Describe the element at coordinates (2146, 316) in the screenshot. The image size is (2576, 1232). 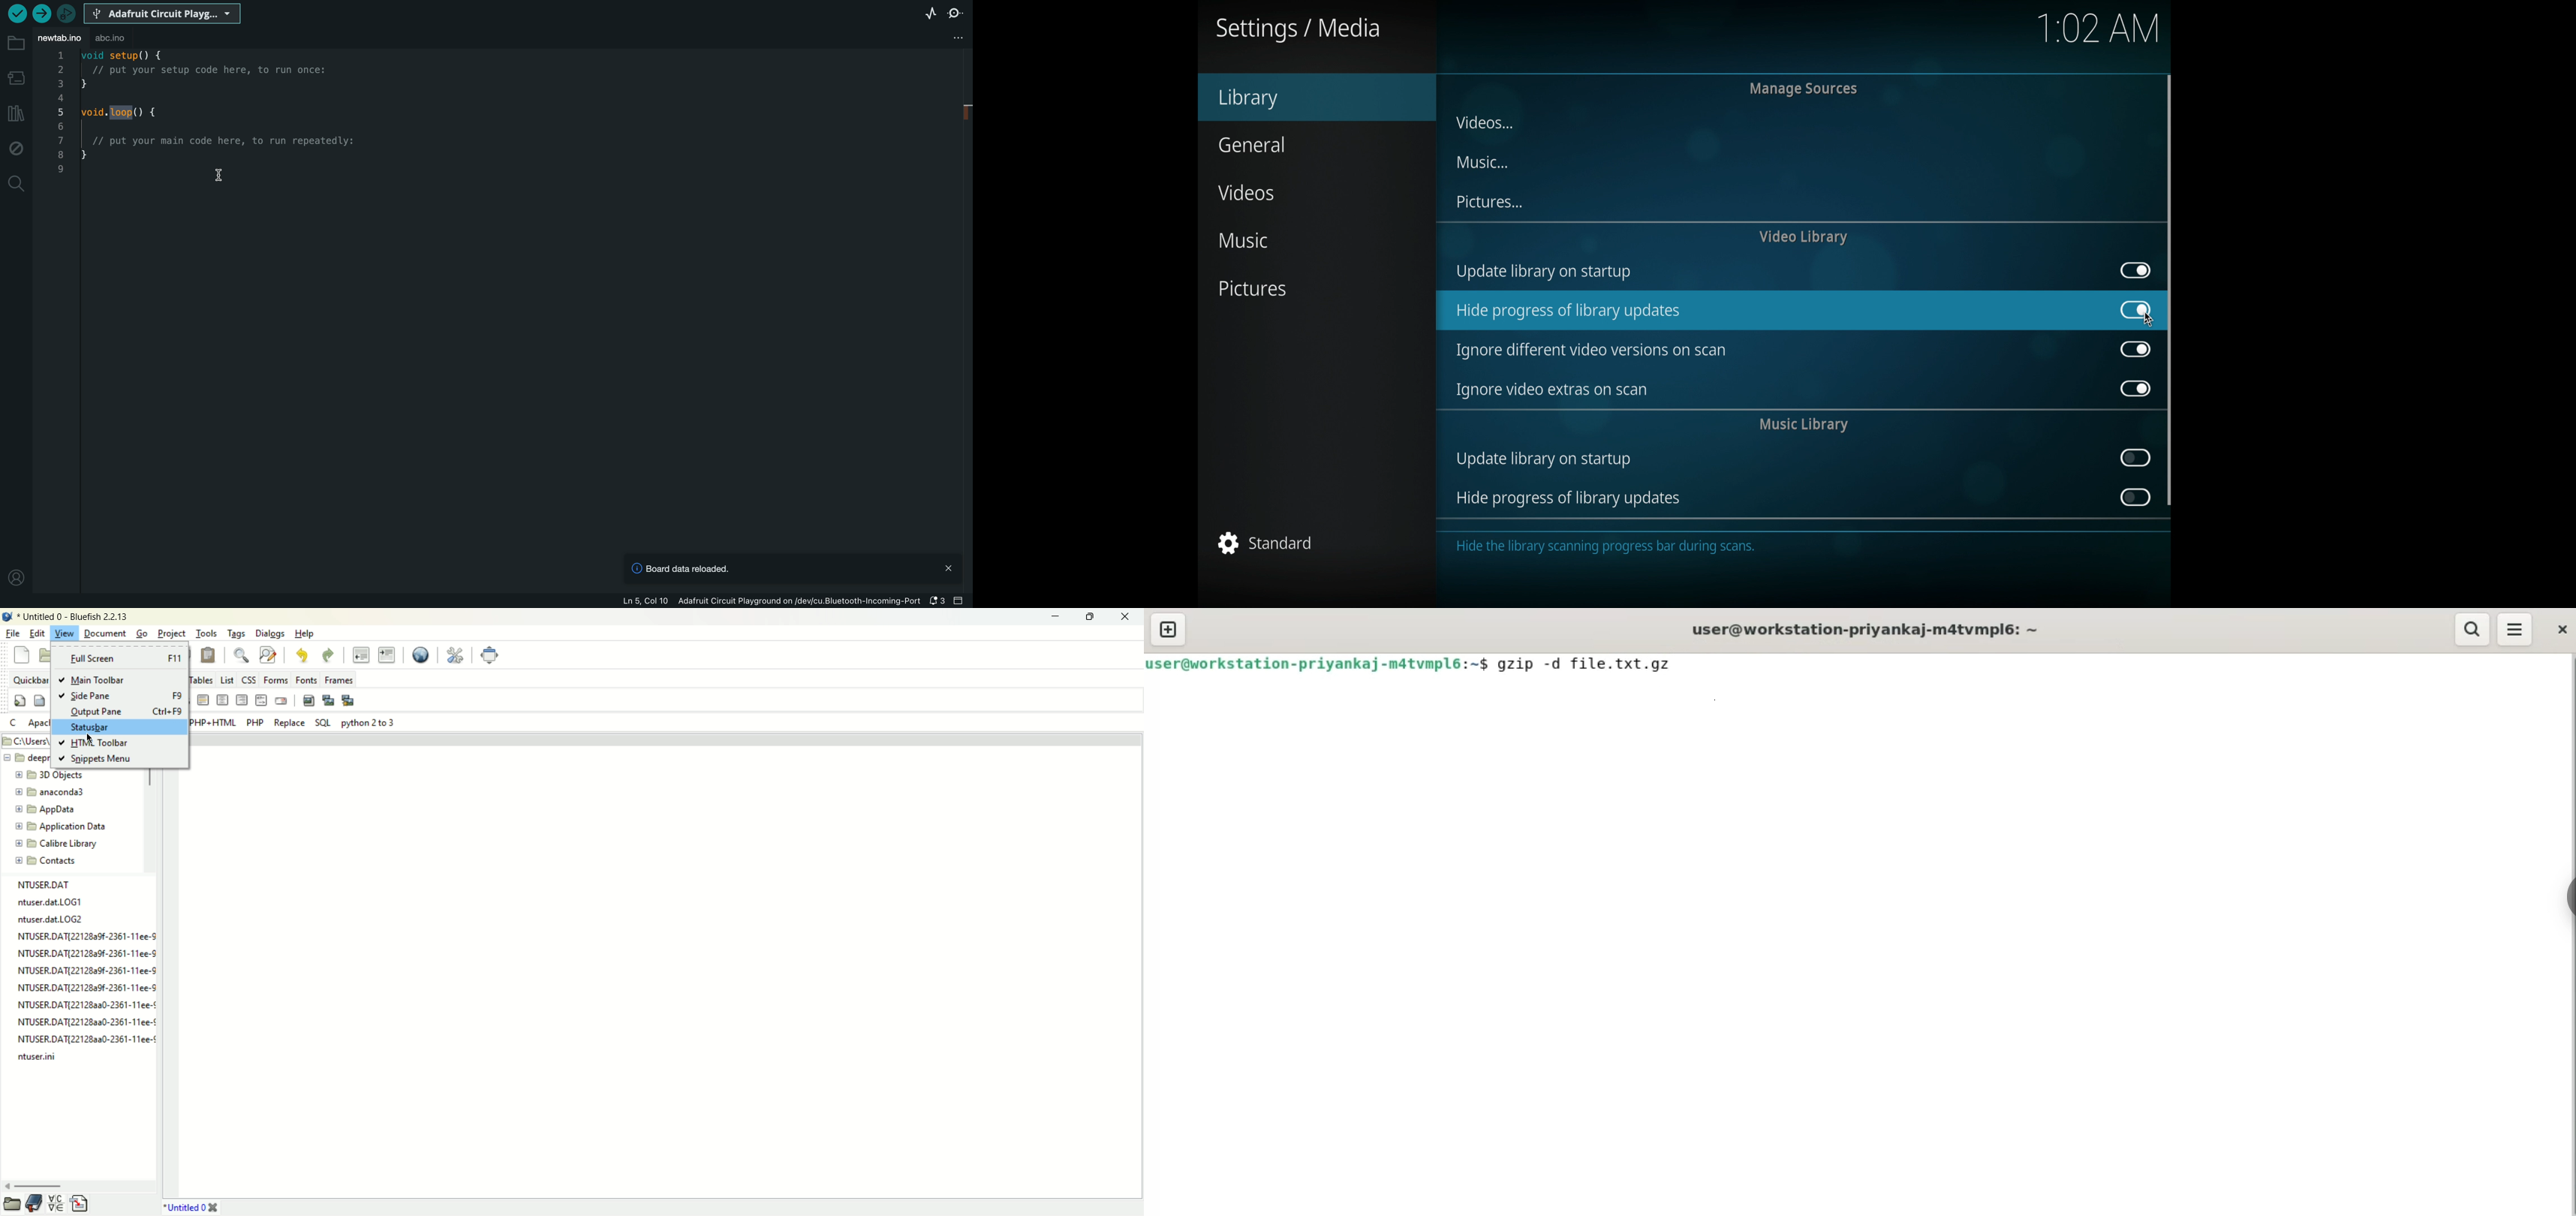
I see `cursor` at that location.